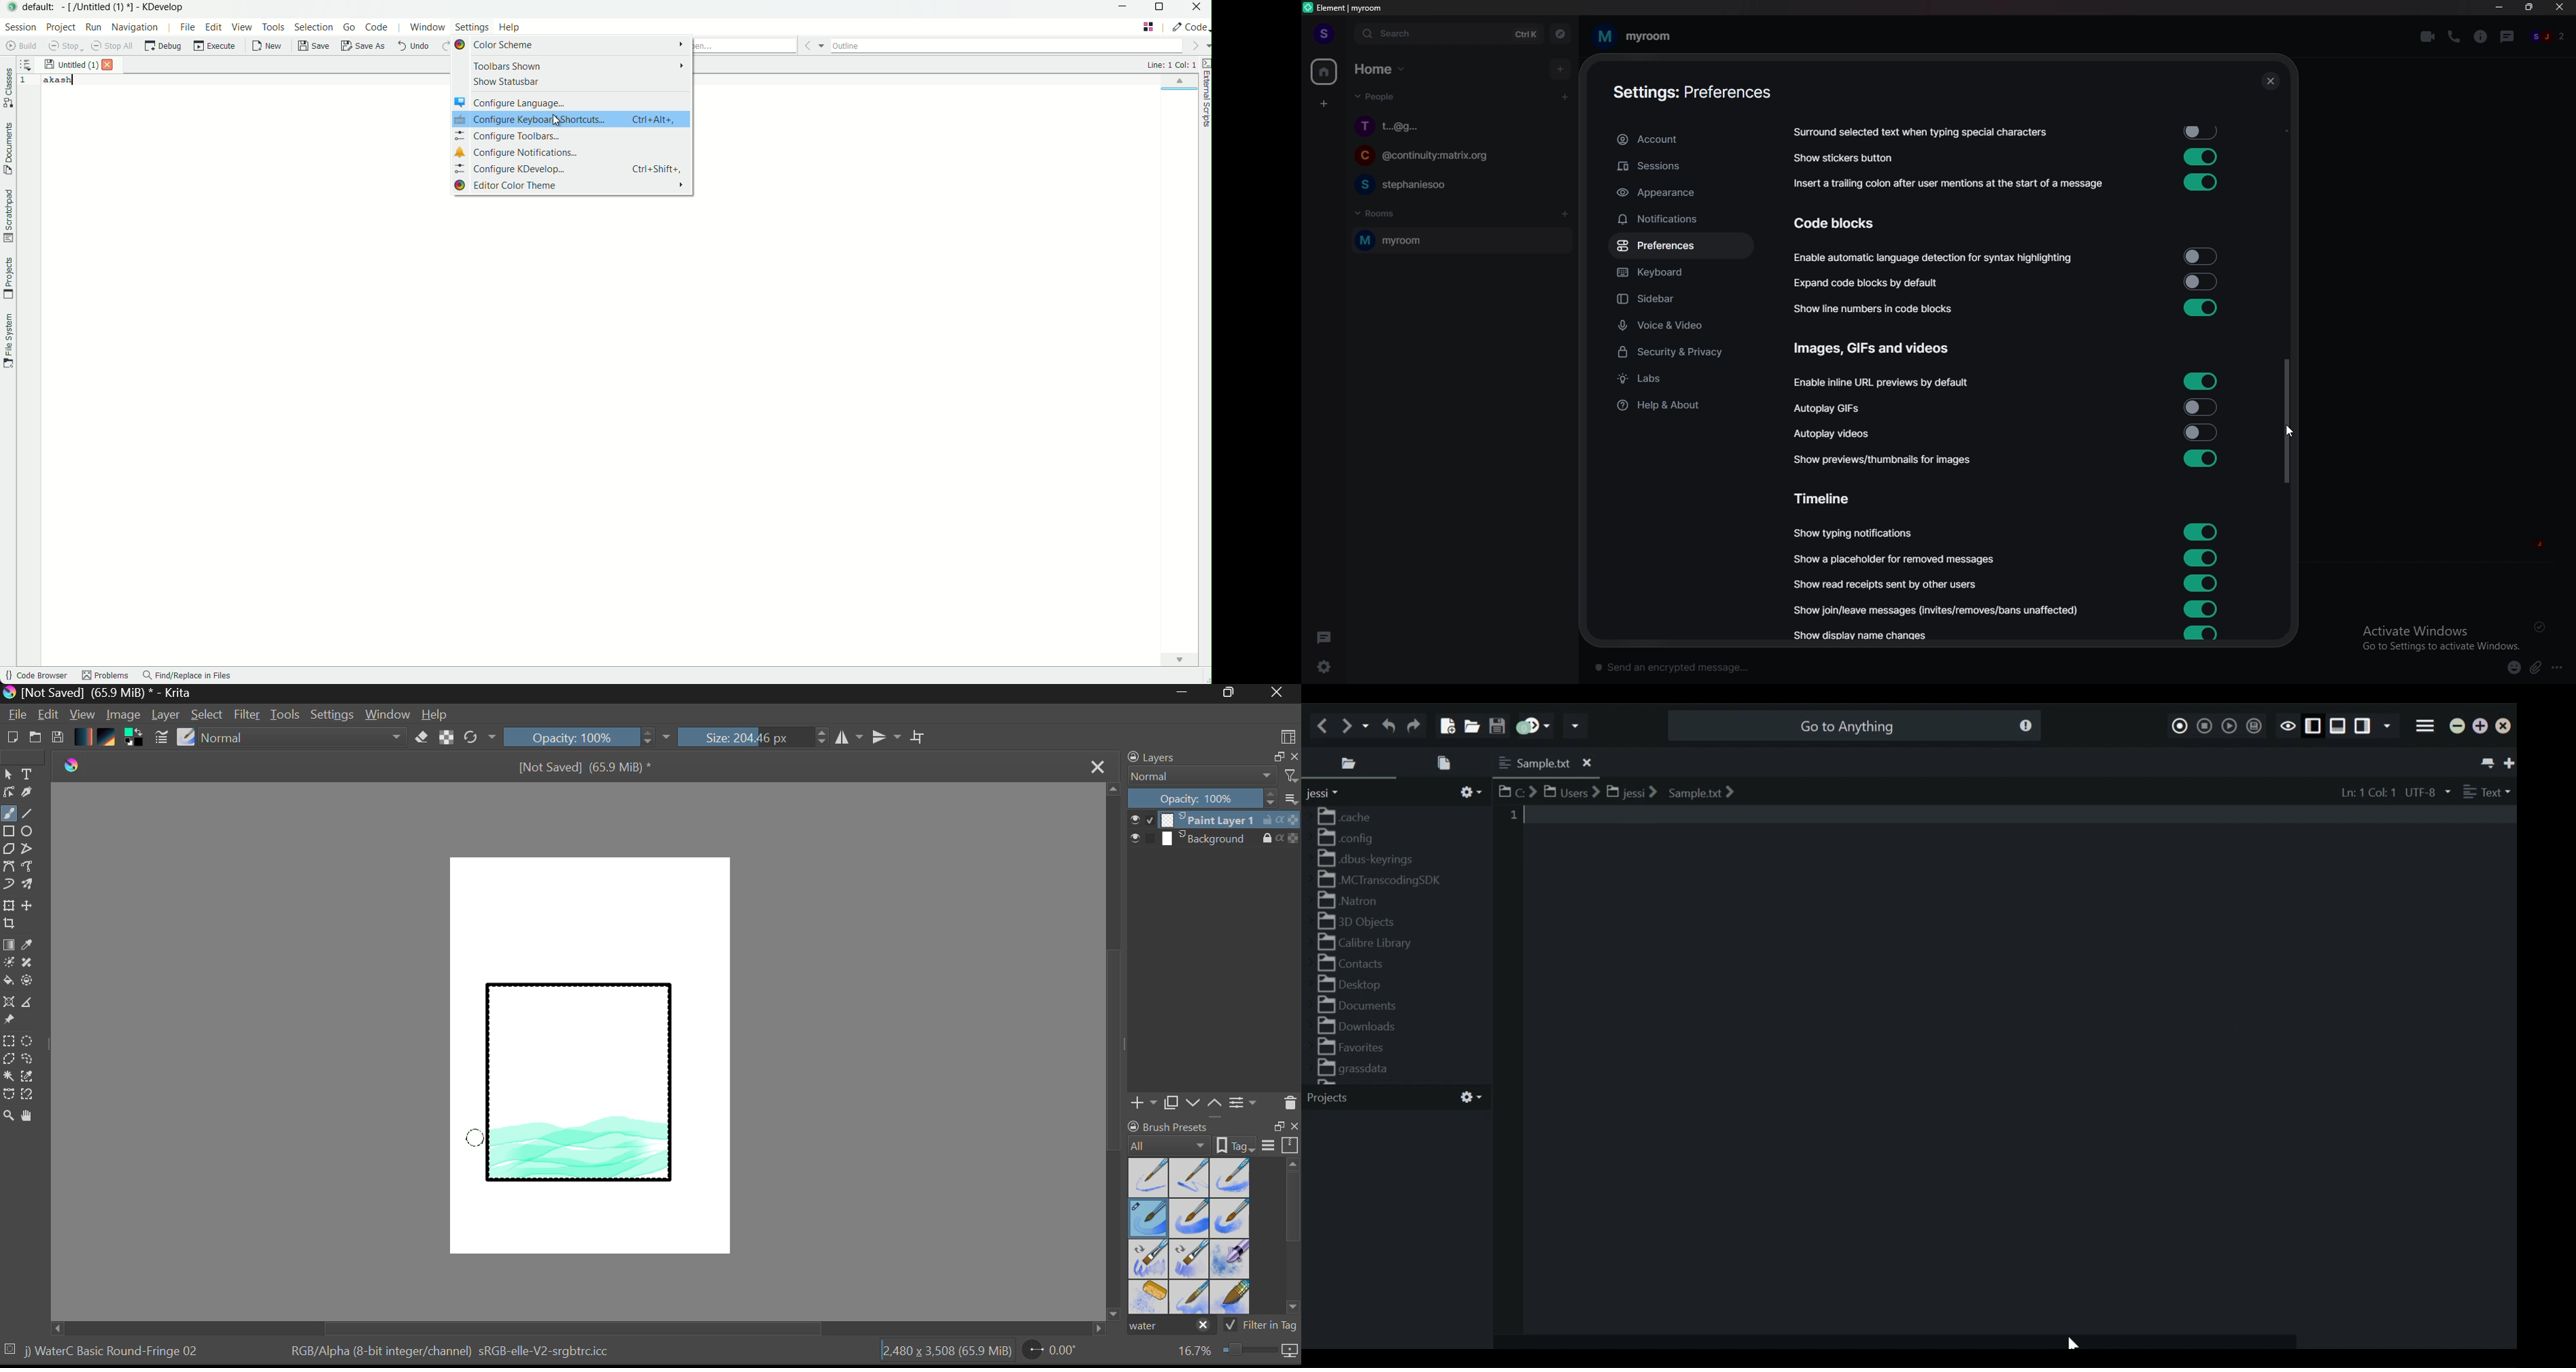 This screenshot has height=1372, width=2576. Describe the element at coordinates (1680, 140) in the screenshot. I see `account` at that location.